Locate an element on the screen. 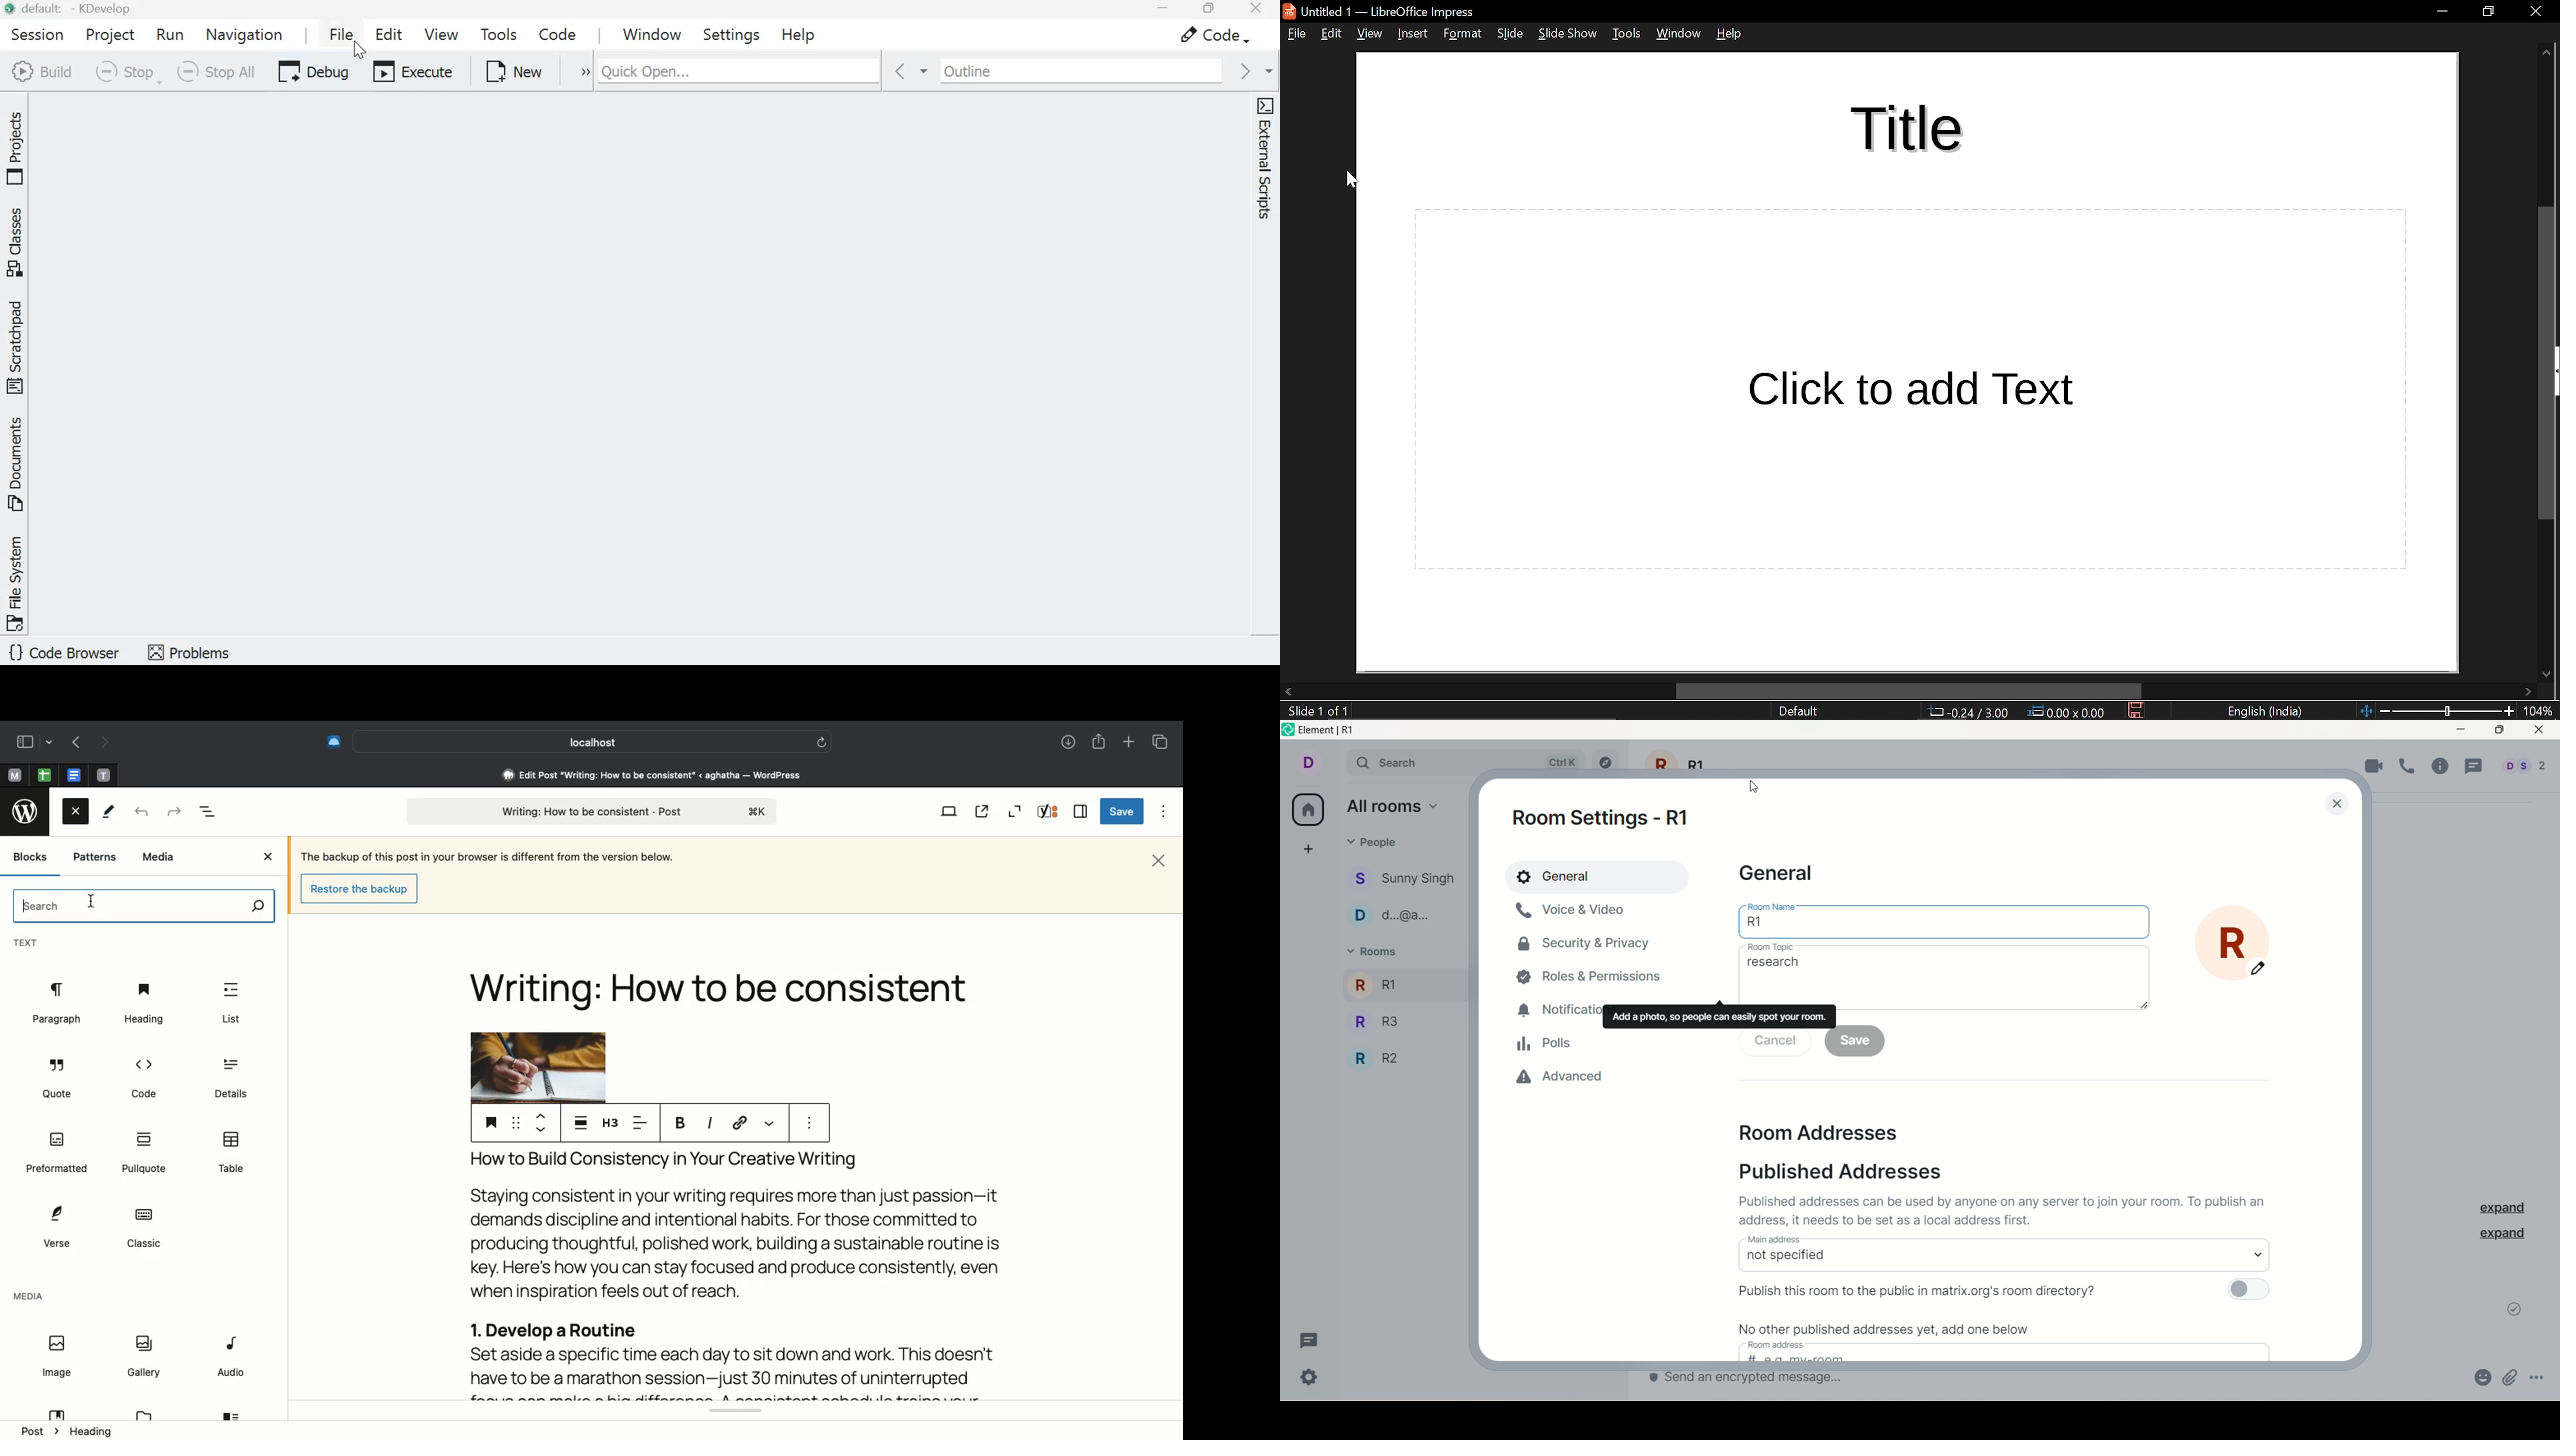 The height and width of the screenshot is (1456, 2576). scroll up is located at coordinates (2545, 51).